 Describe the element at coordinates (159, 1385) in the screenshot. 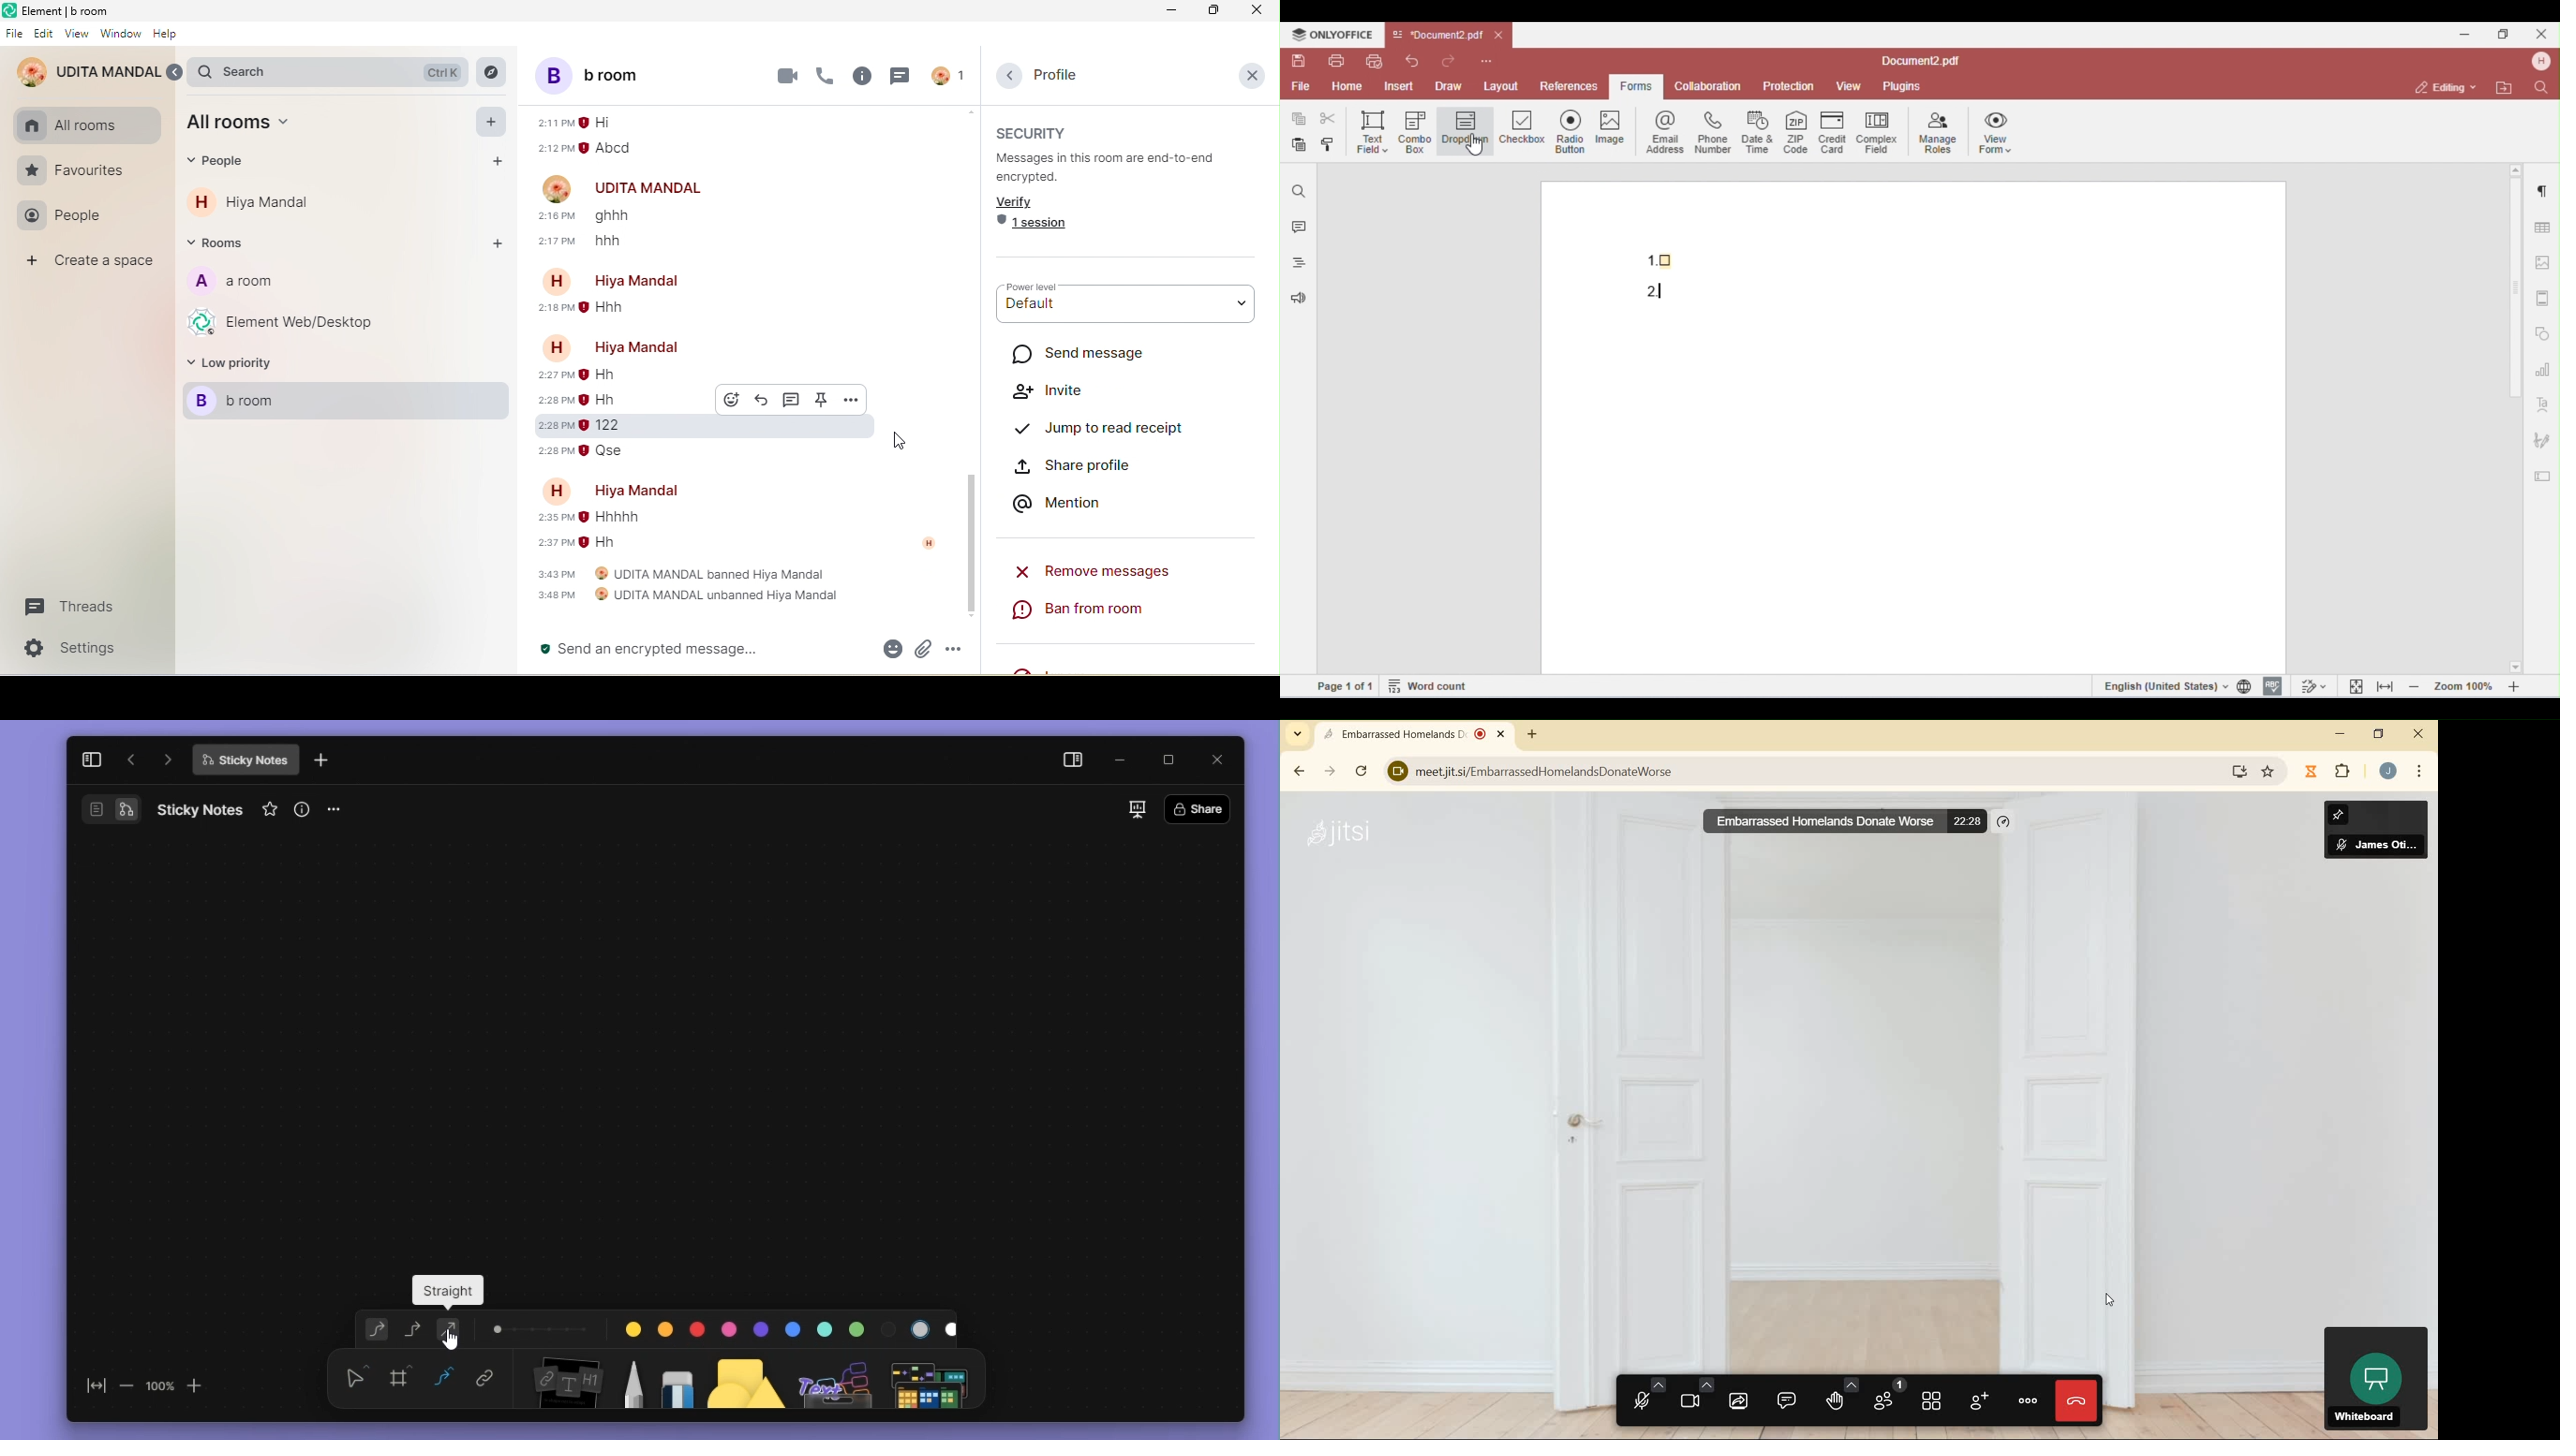

I see `100%` at that location.